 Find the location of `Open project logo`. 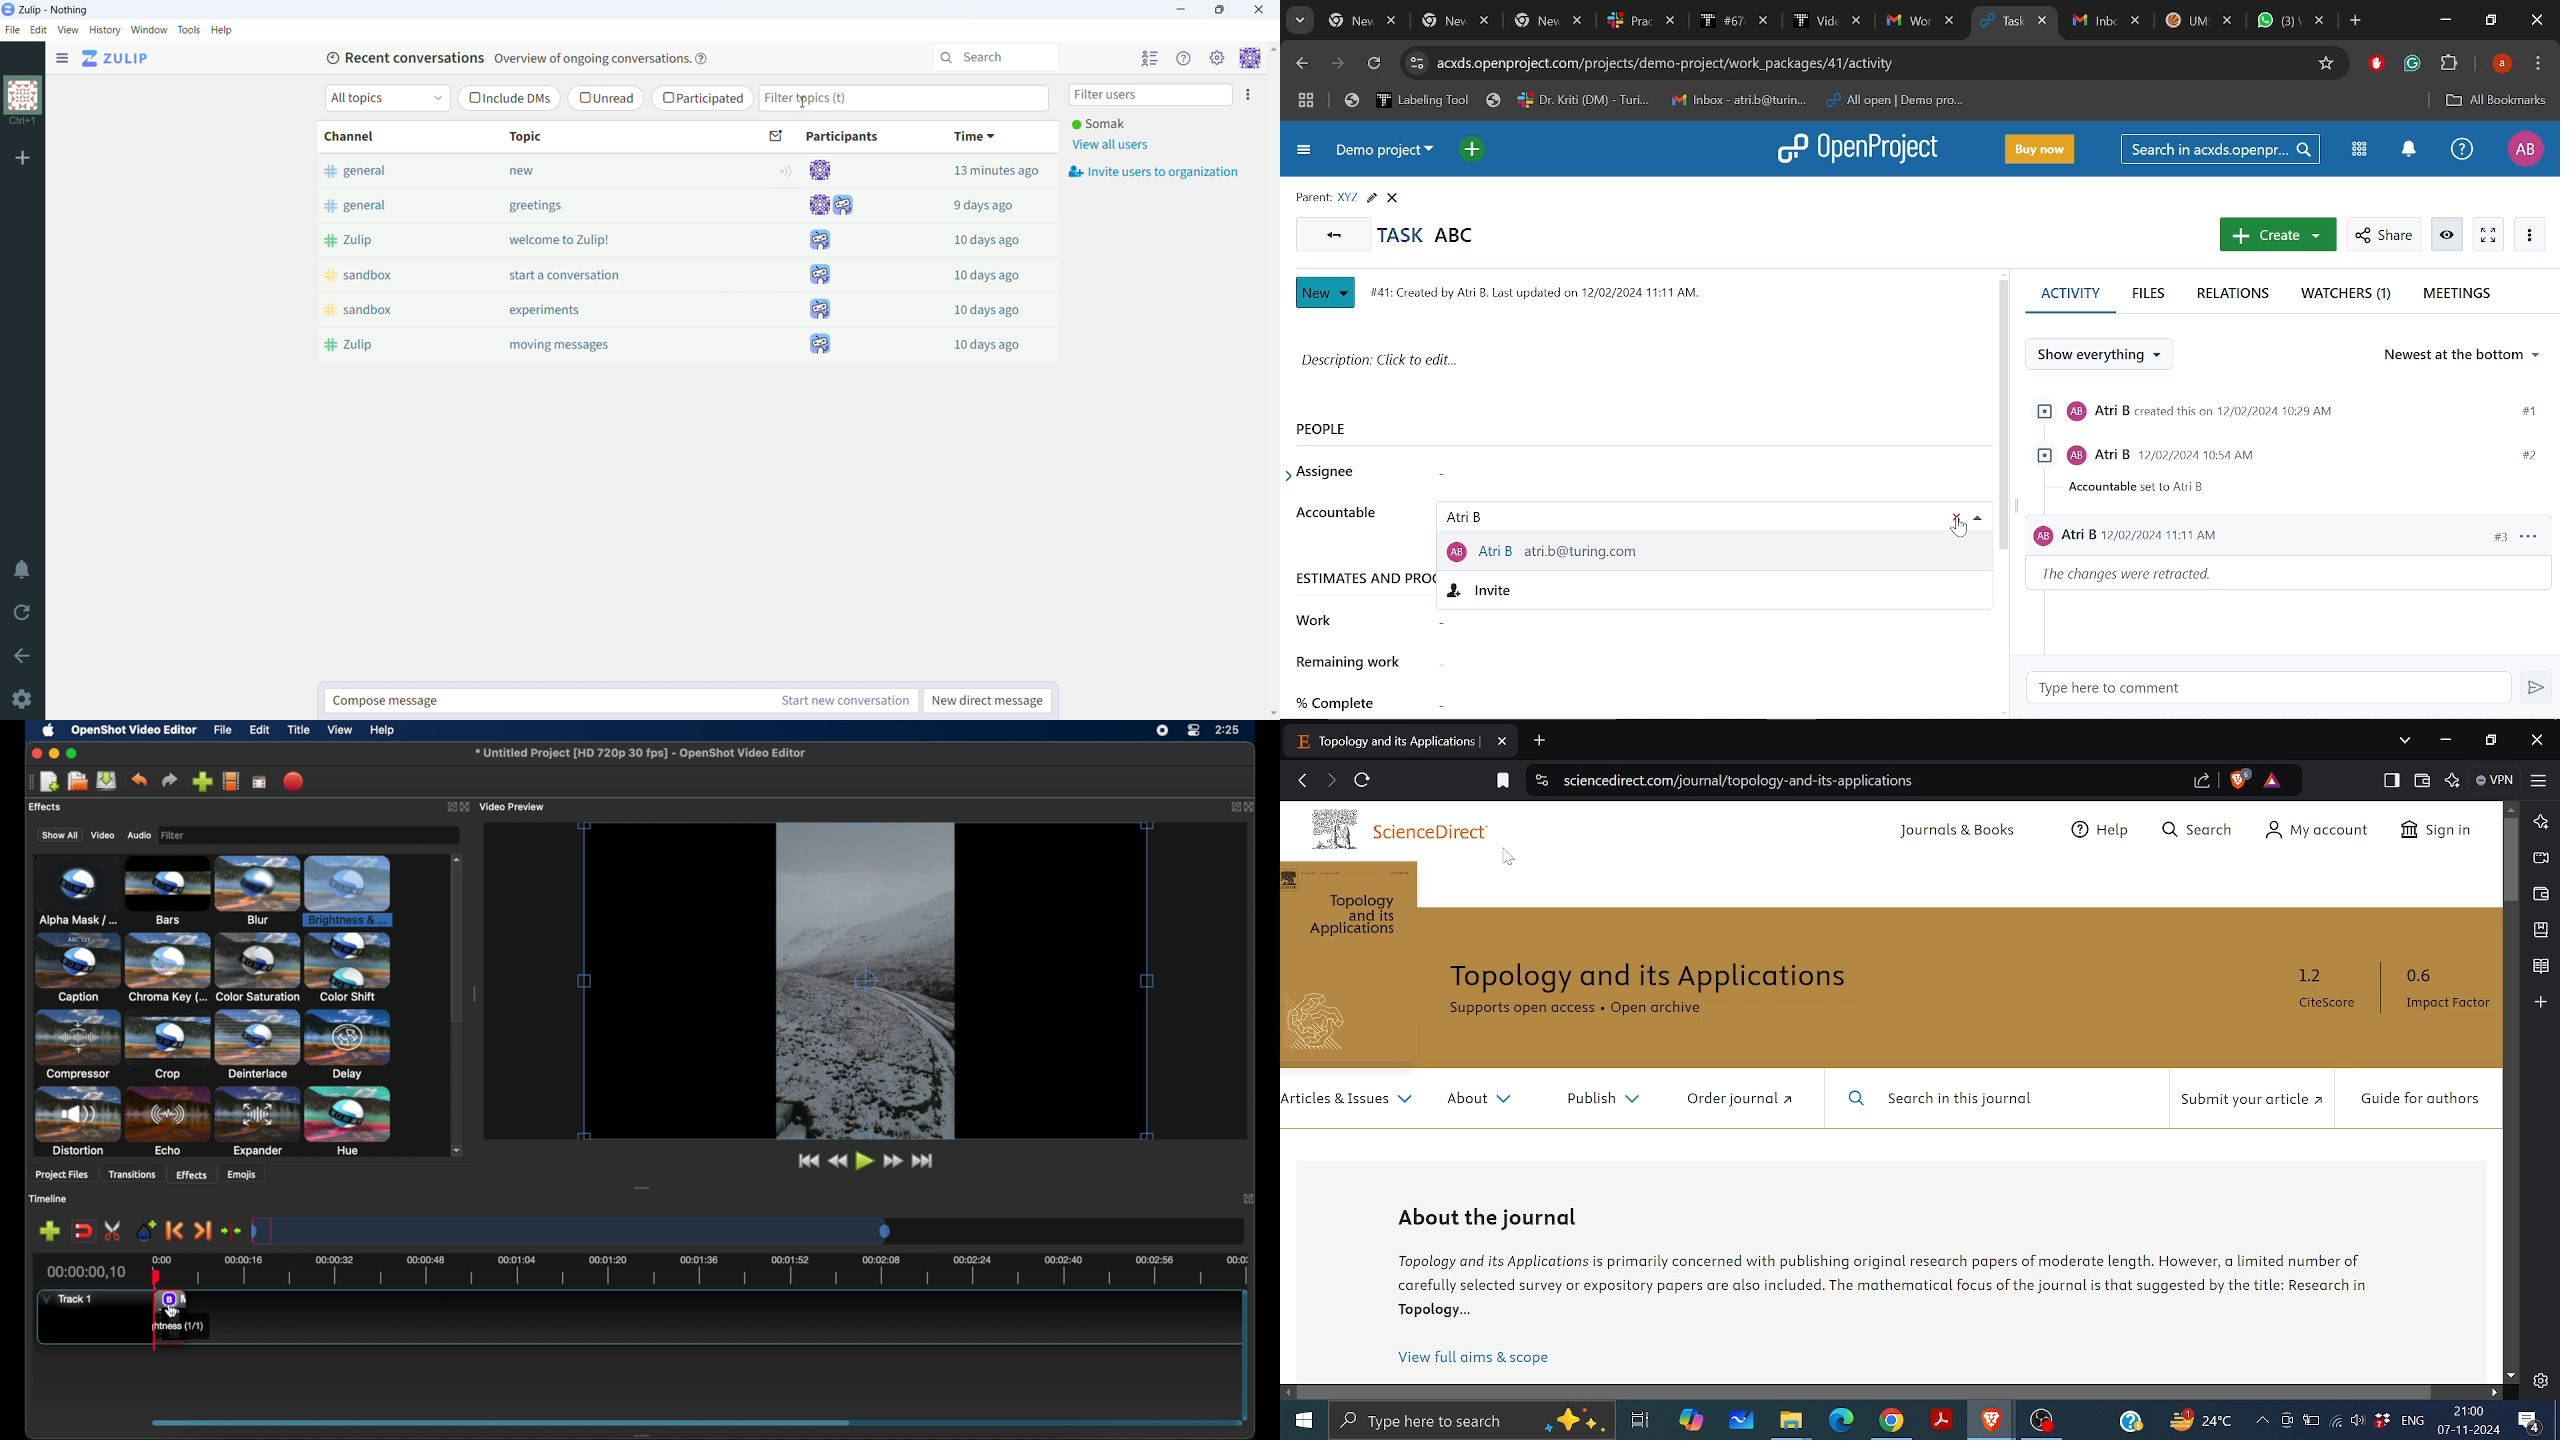

Open project logo is located at coordinates (1863, 148).